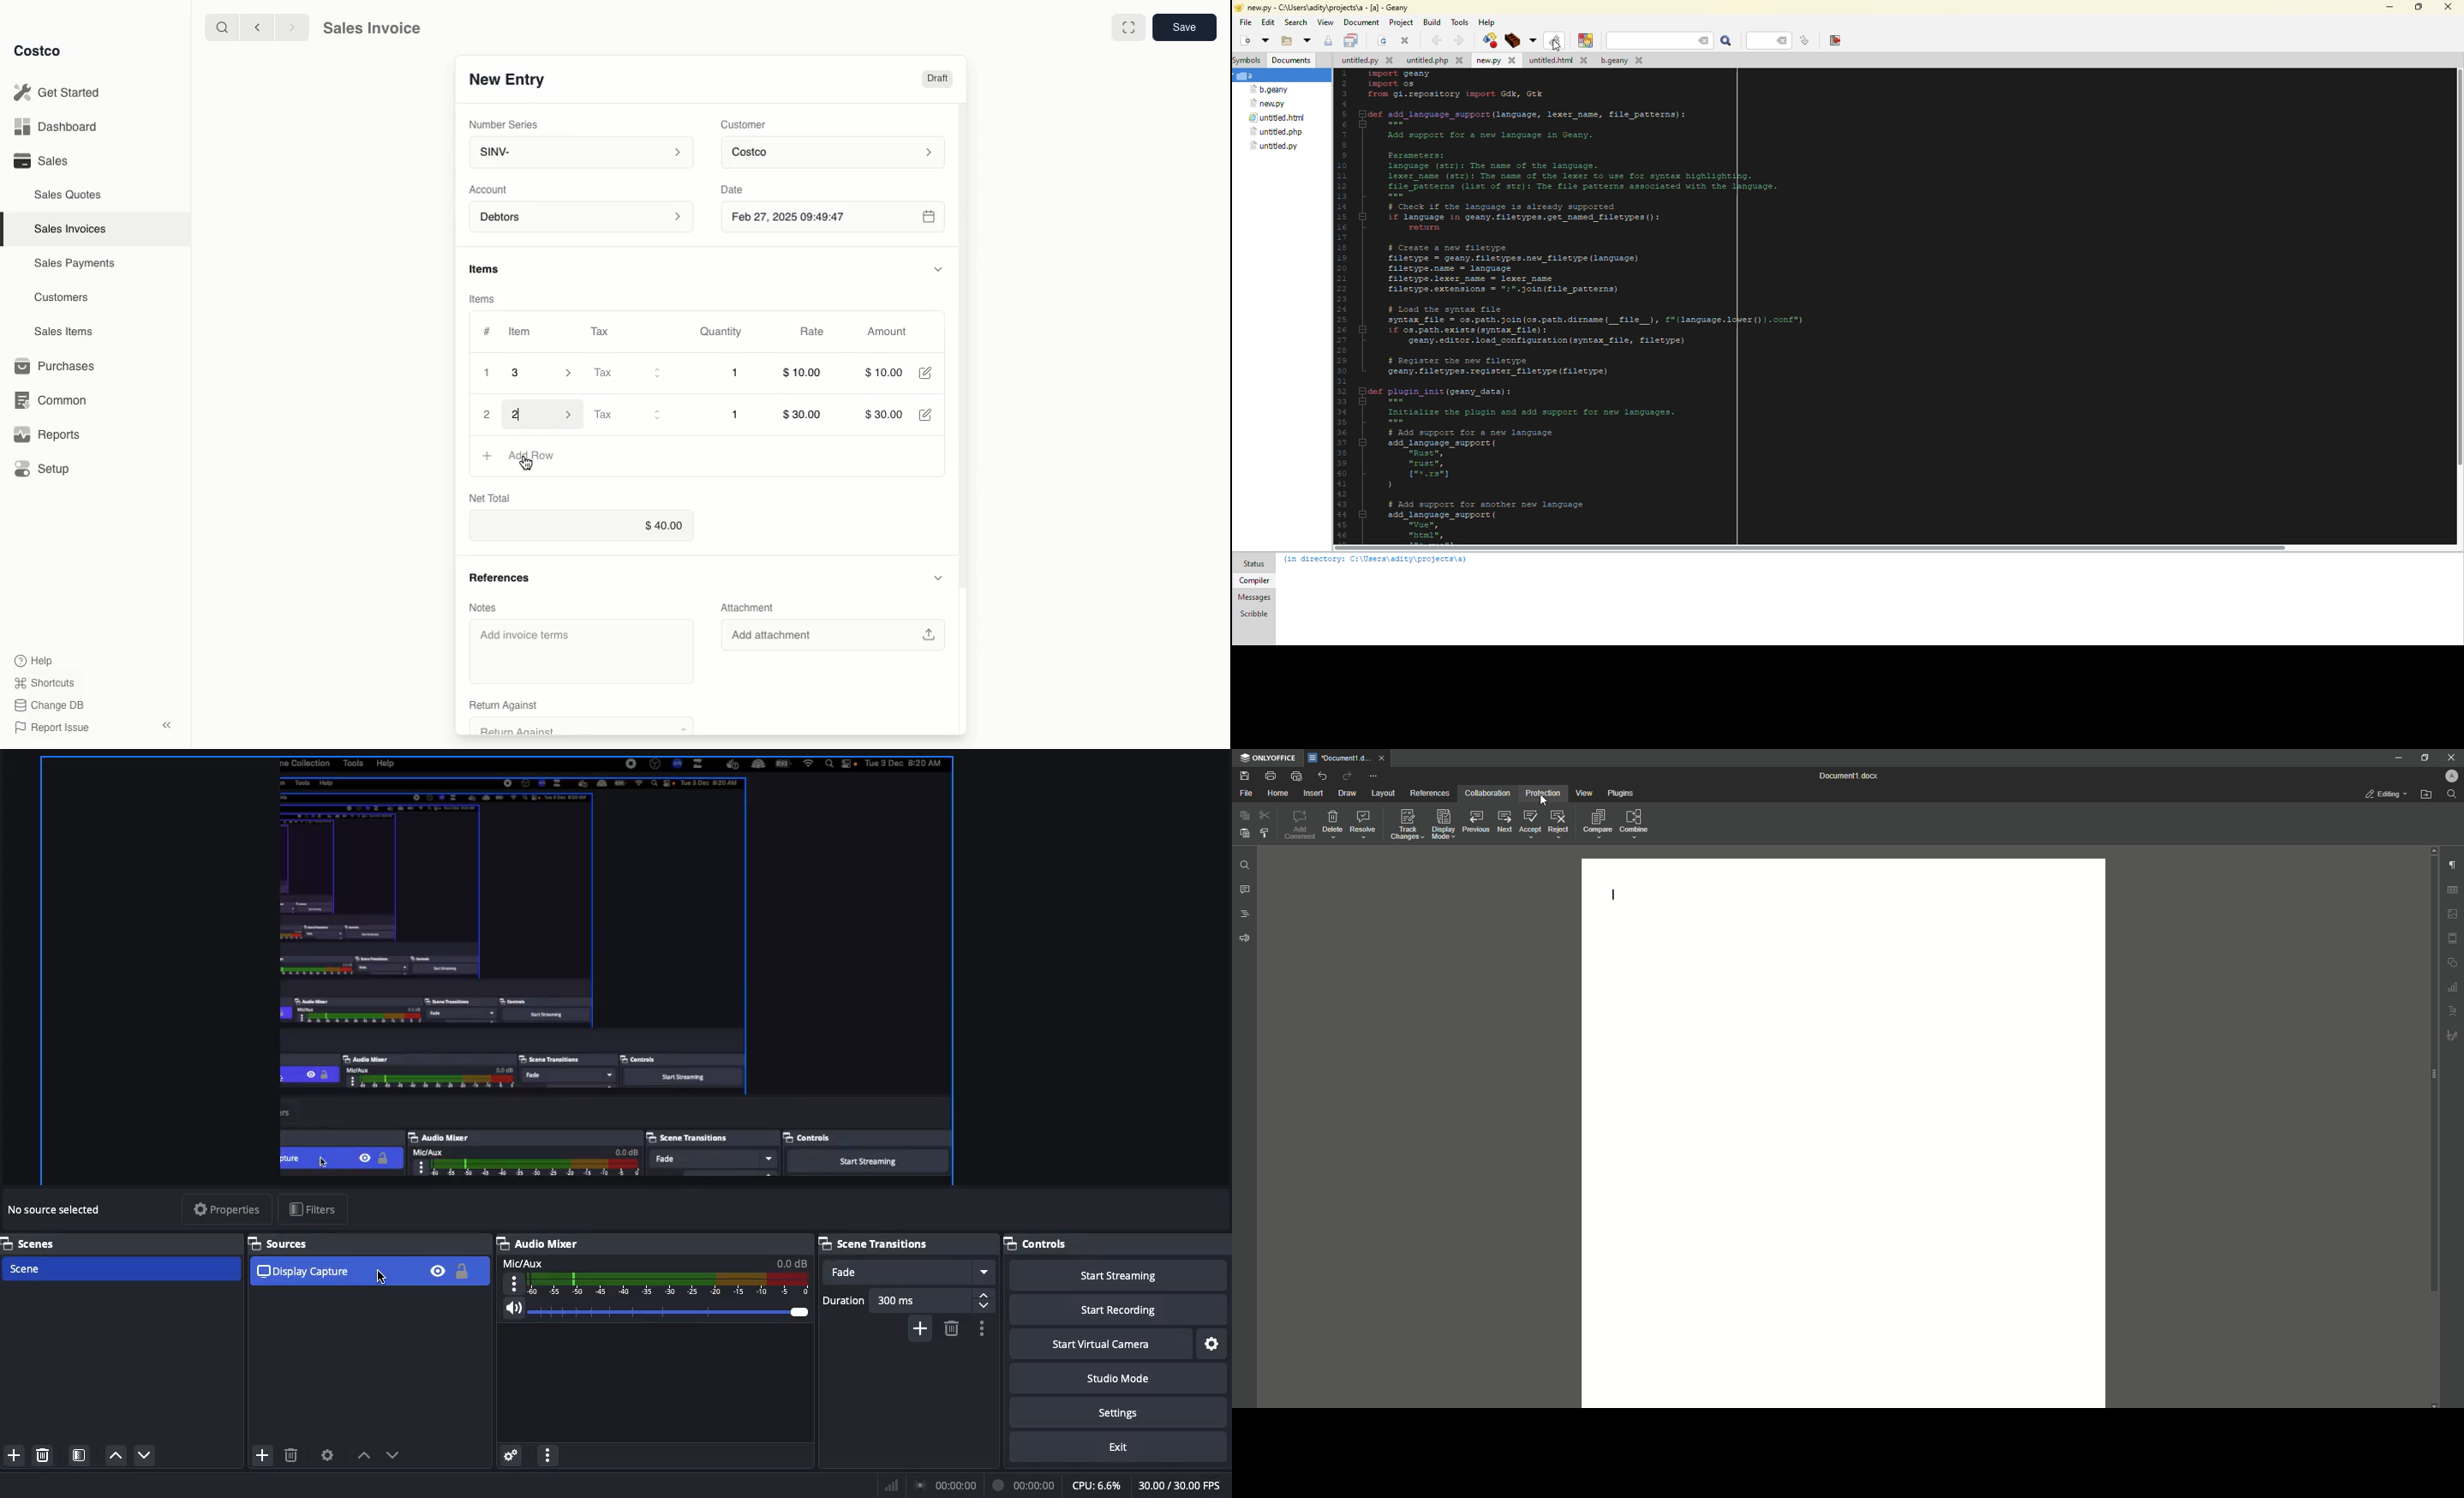 Image resolution: width=2464 pixels, height=1512 pixels. I want to click on Sales Invoices, so click(73, 228).